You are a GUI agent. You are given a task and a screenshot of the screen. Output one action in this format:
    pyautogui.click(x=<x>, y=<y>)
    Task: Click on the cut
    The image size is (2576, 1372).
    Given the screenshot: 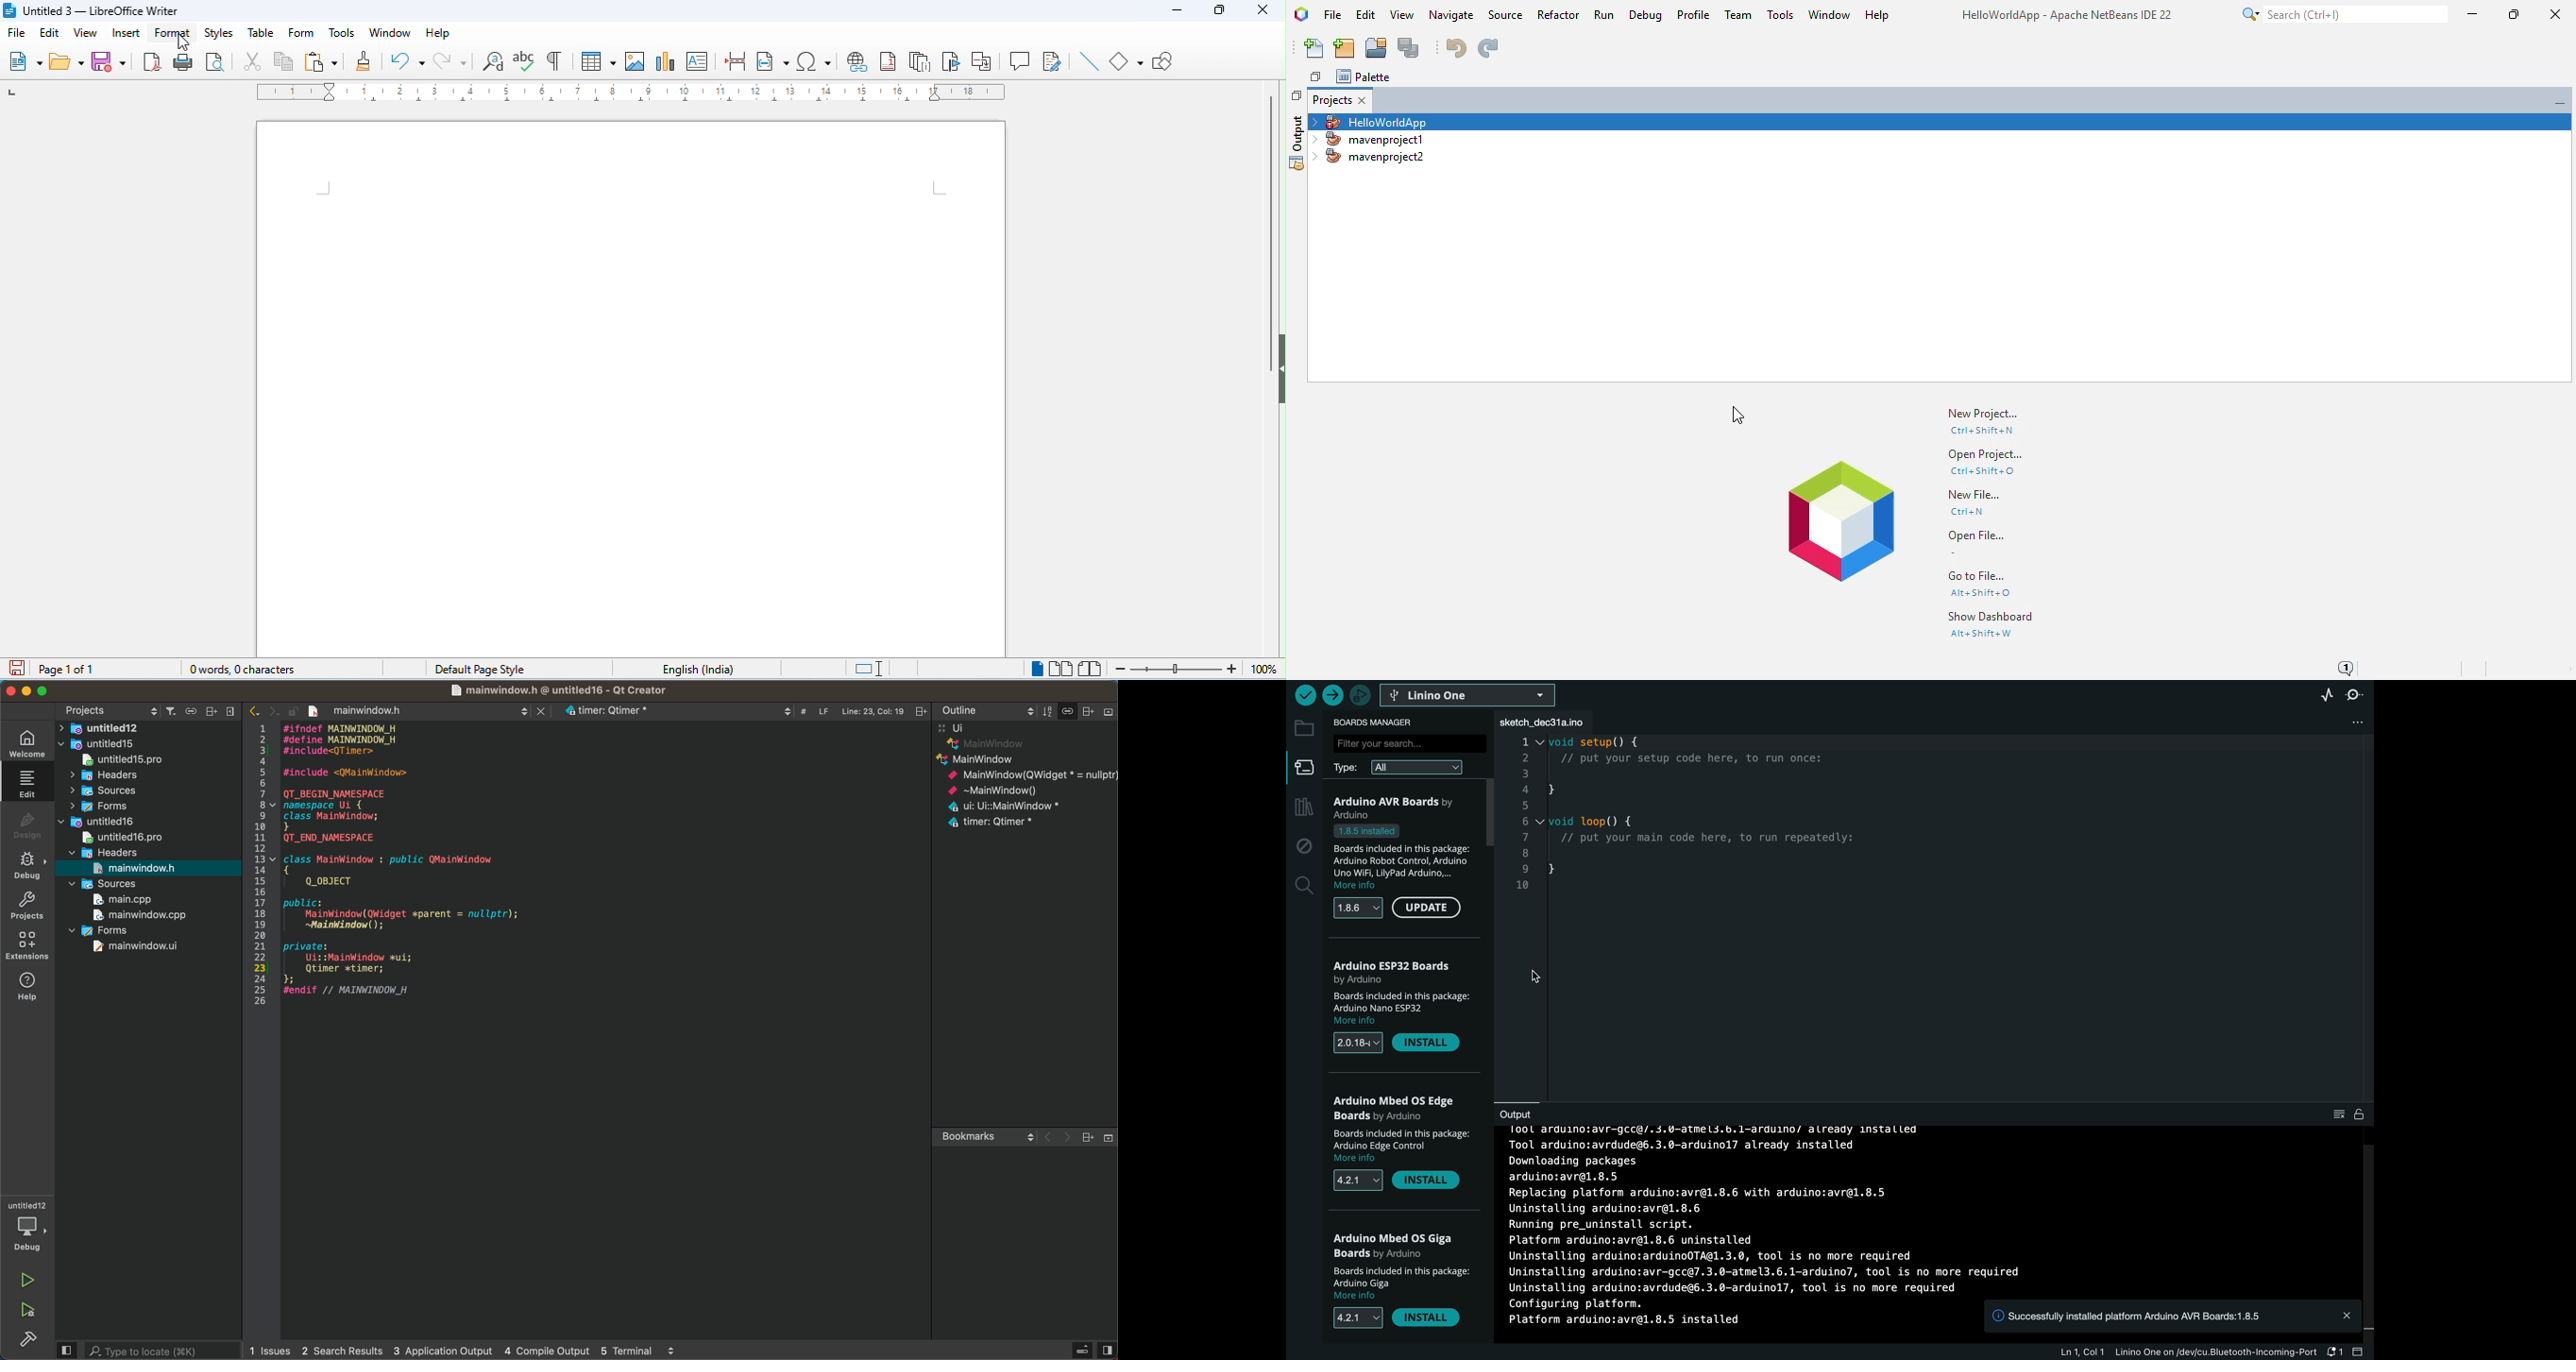 What is the action you would take?
    pyautogui.click(x=255, y=63)
    